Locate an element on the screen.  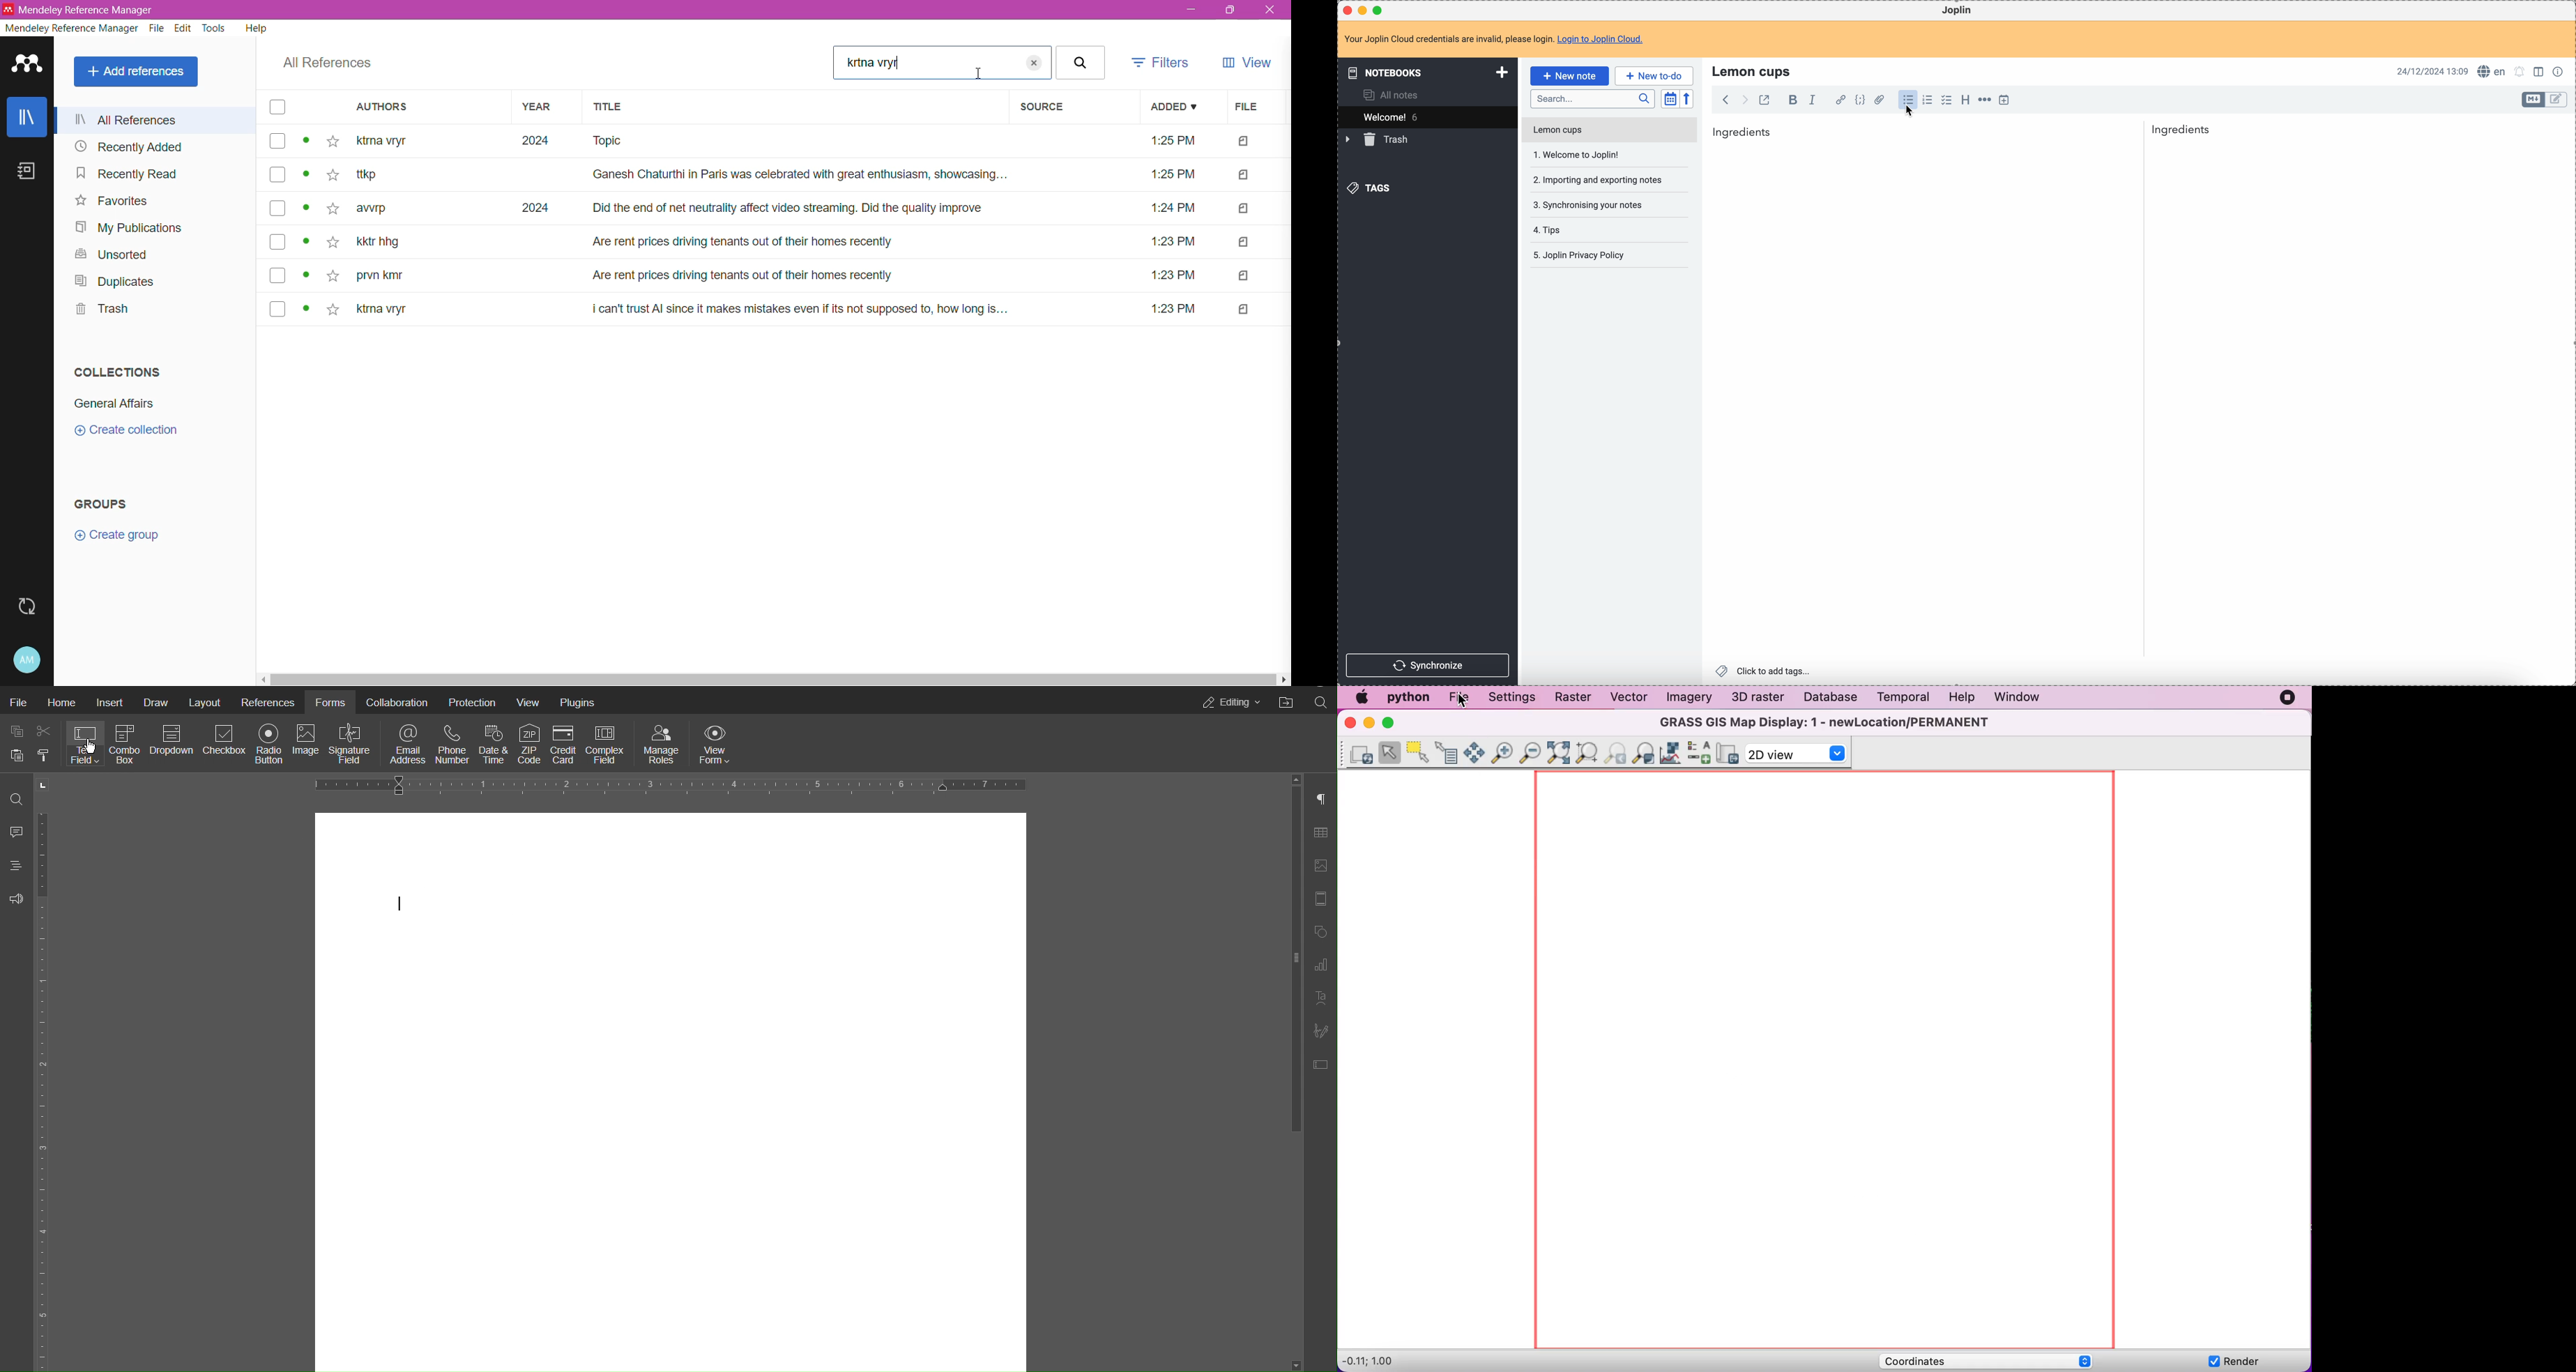
Joplin privacy policy note is located at coordinates (1581, 255).